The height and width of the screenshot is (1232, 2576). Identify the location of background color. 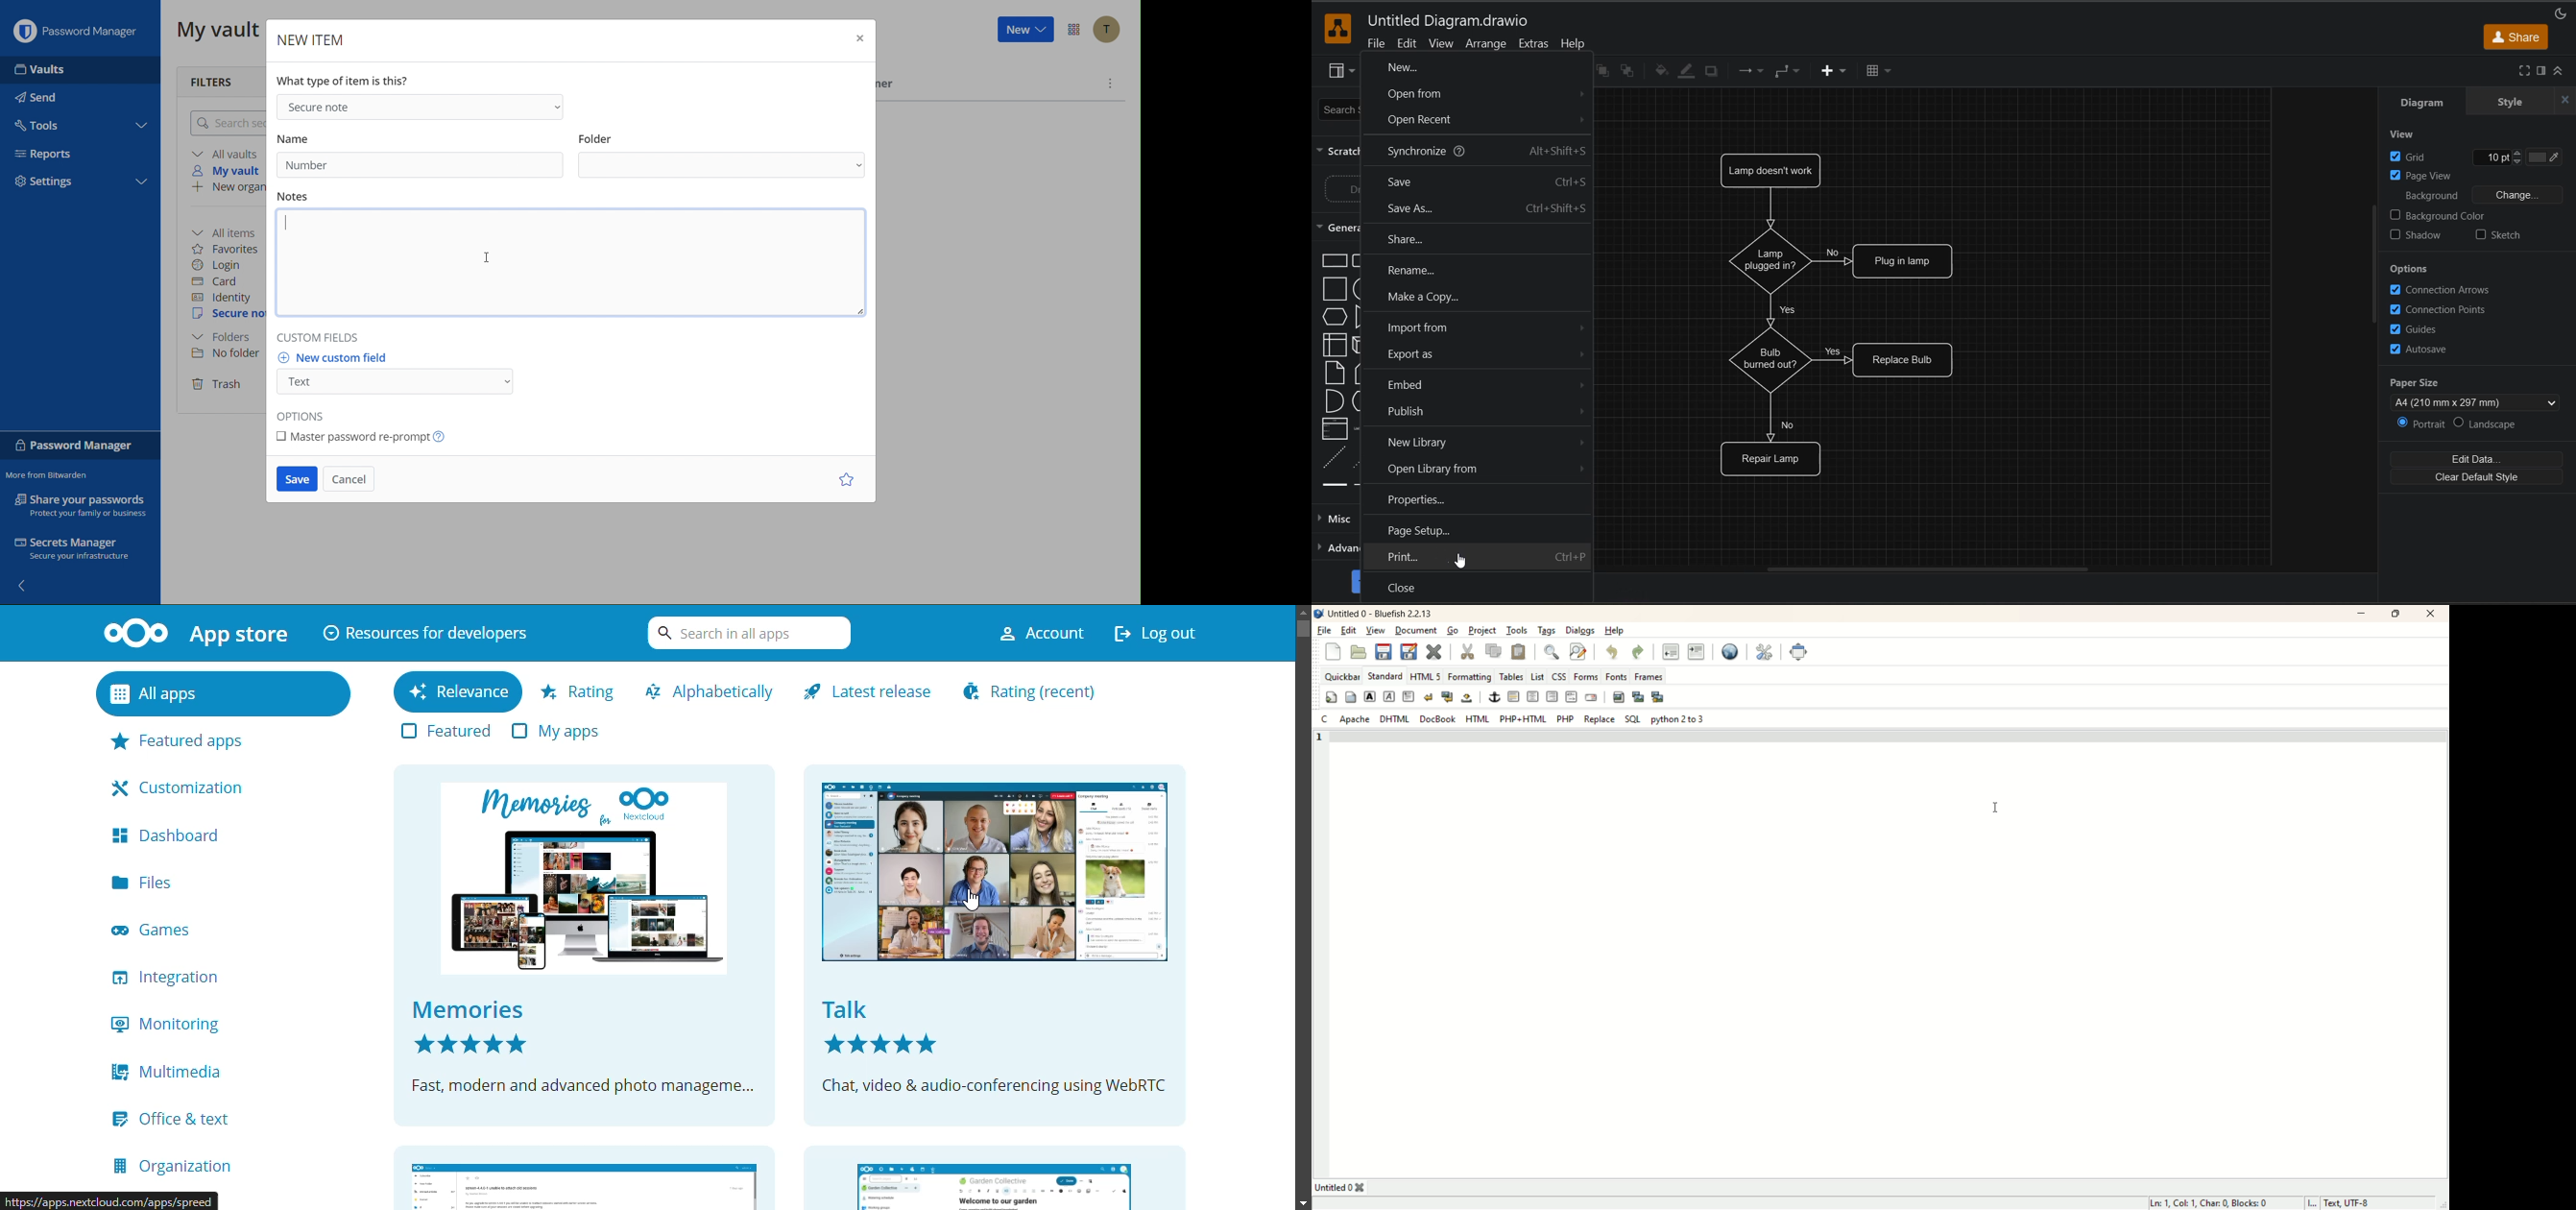
(2454, 214).